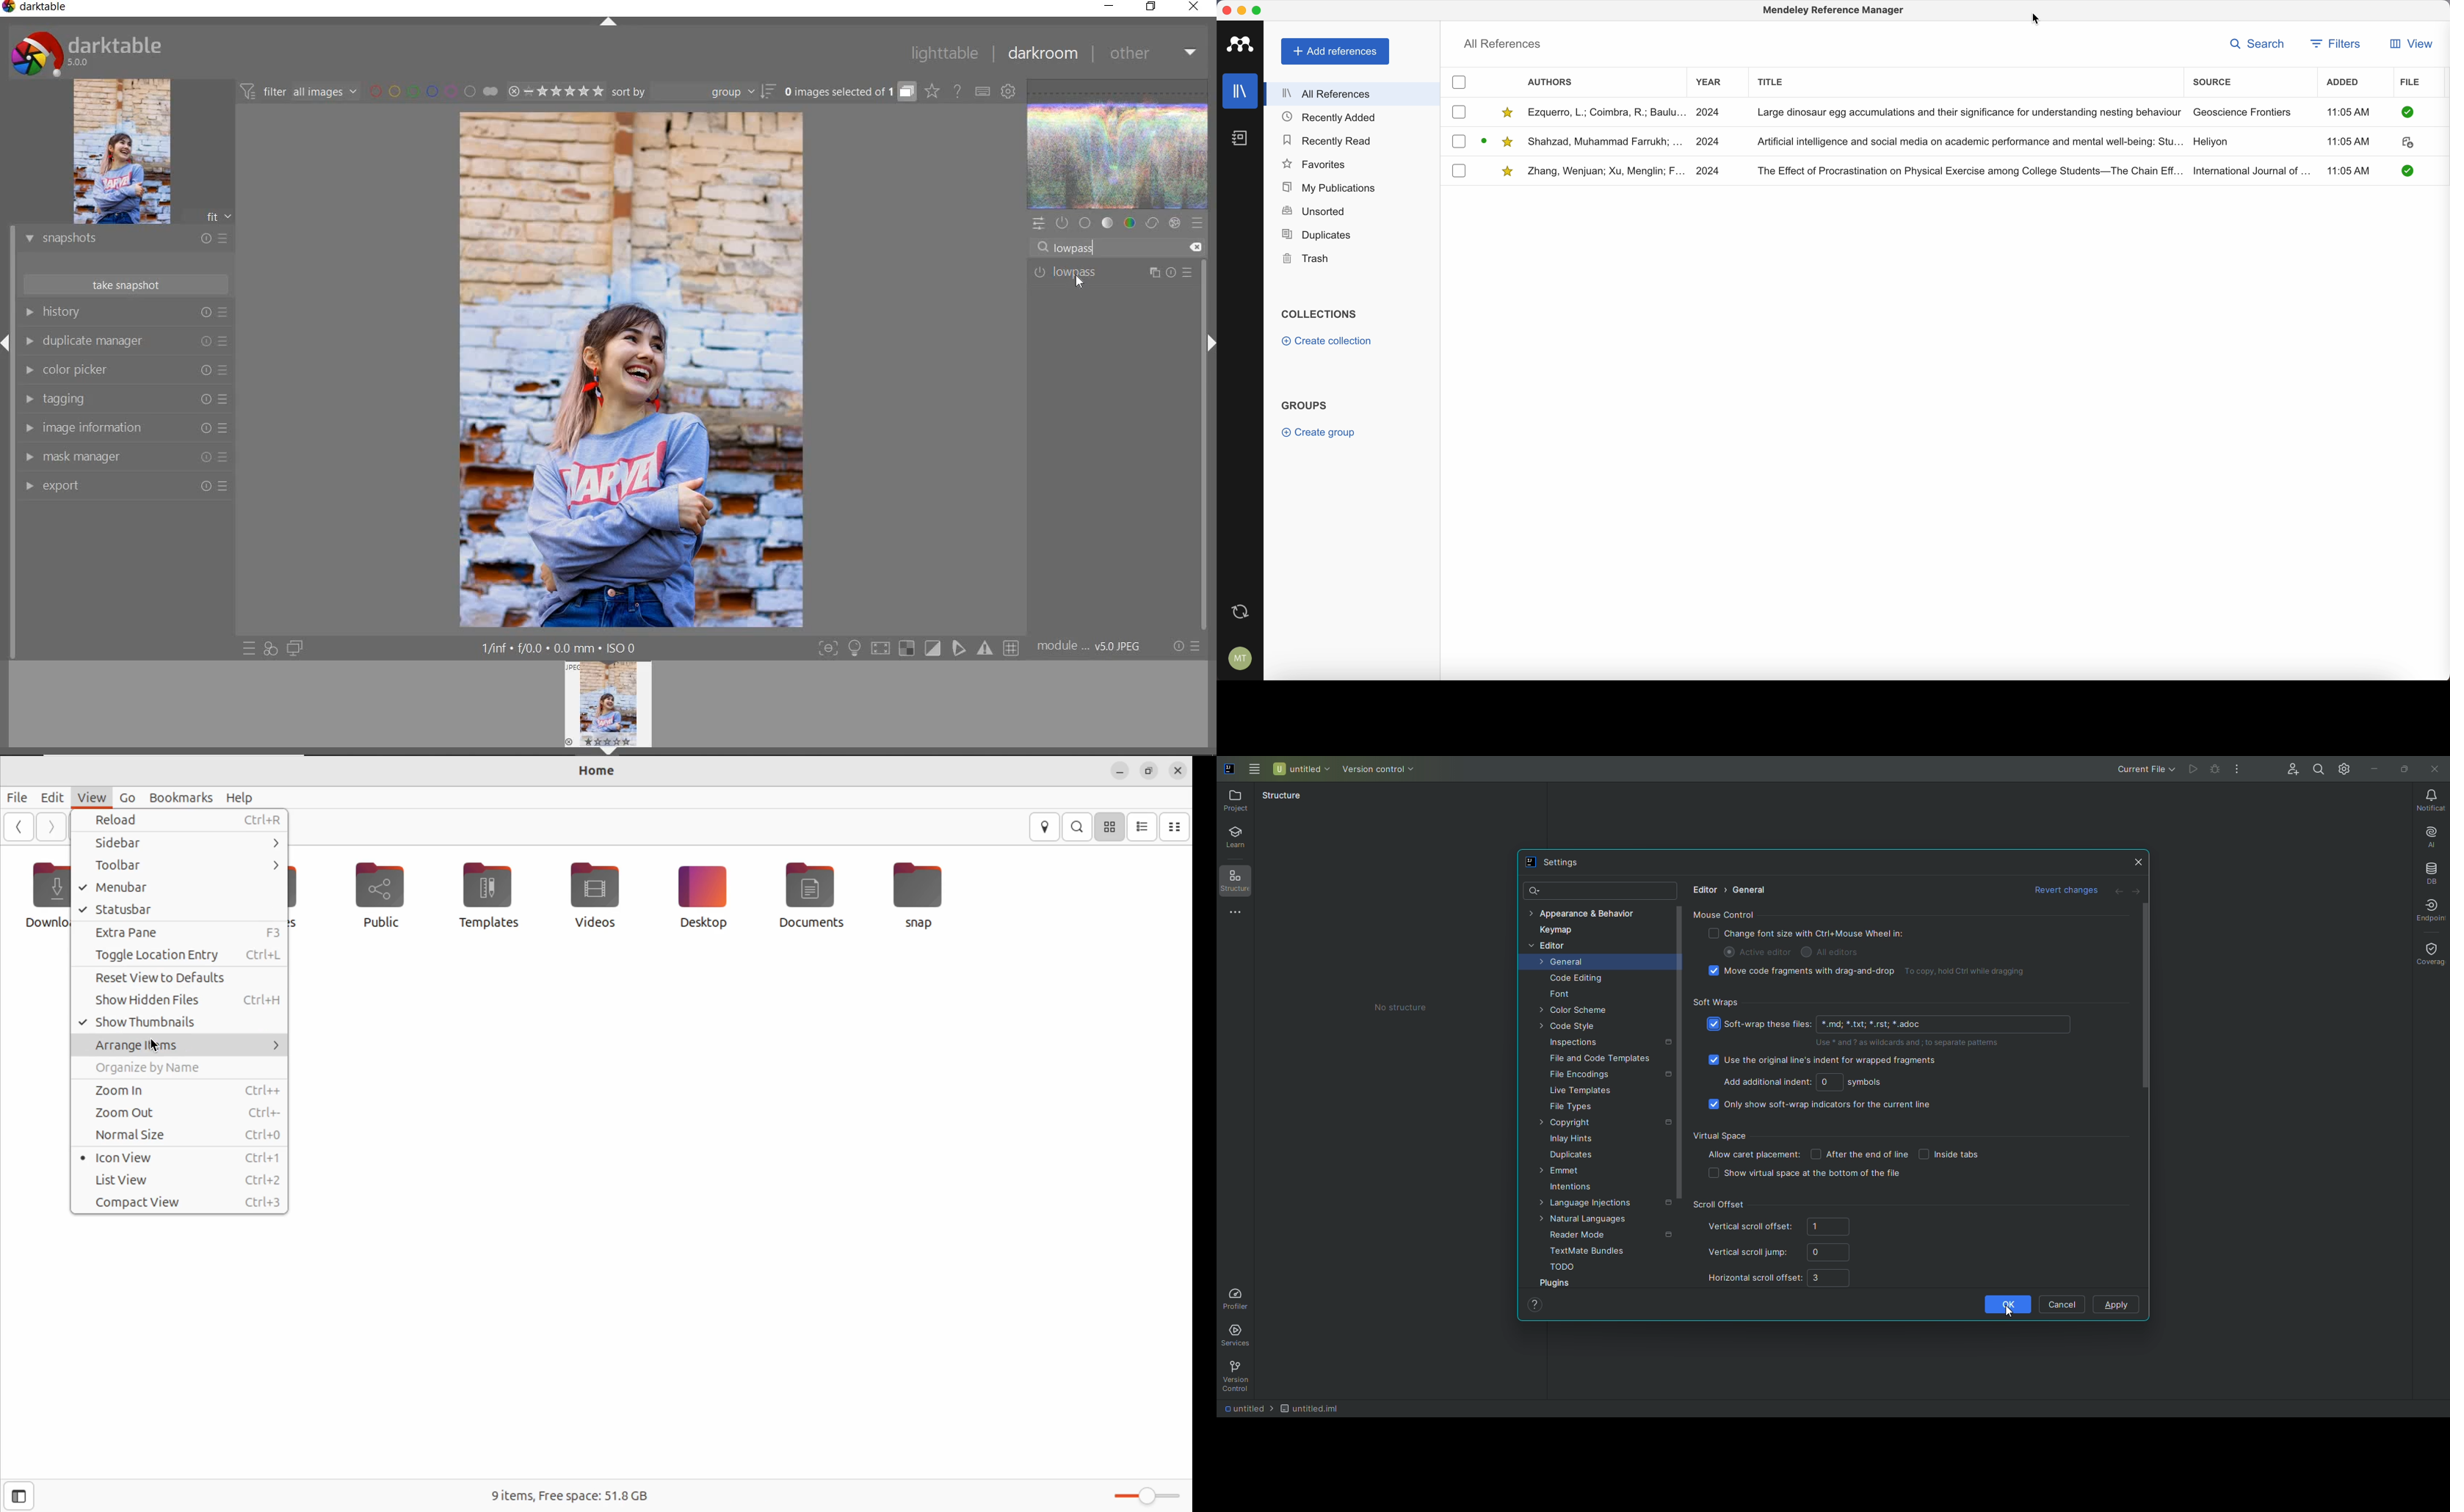  Describe the element at coordinates (125, 241) in the screenshot. I see `snapshots` at that location.